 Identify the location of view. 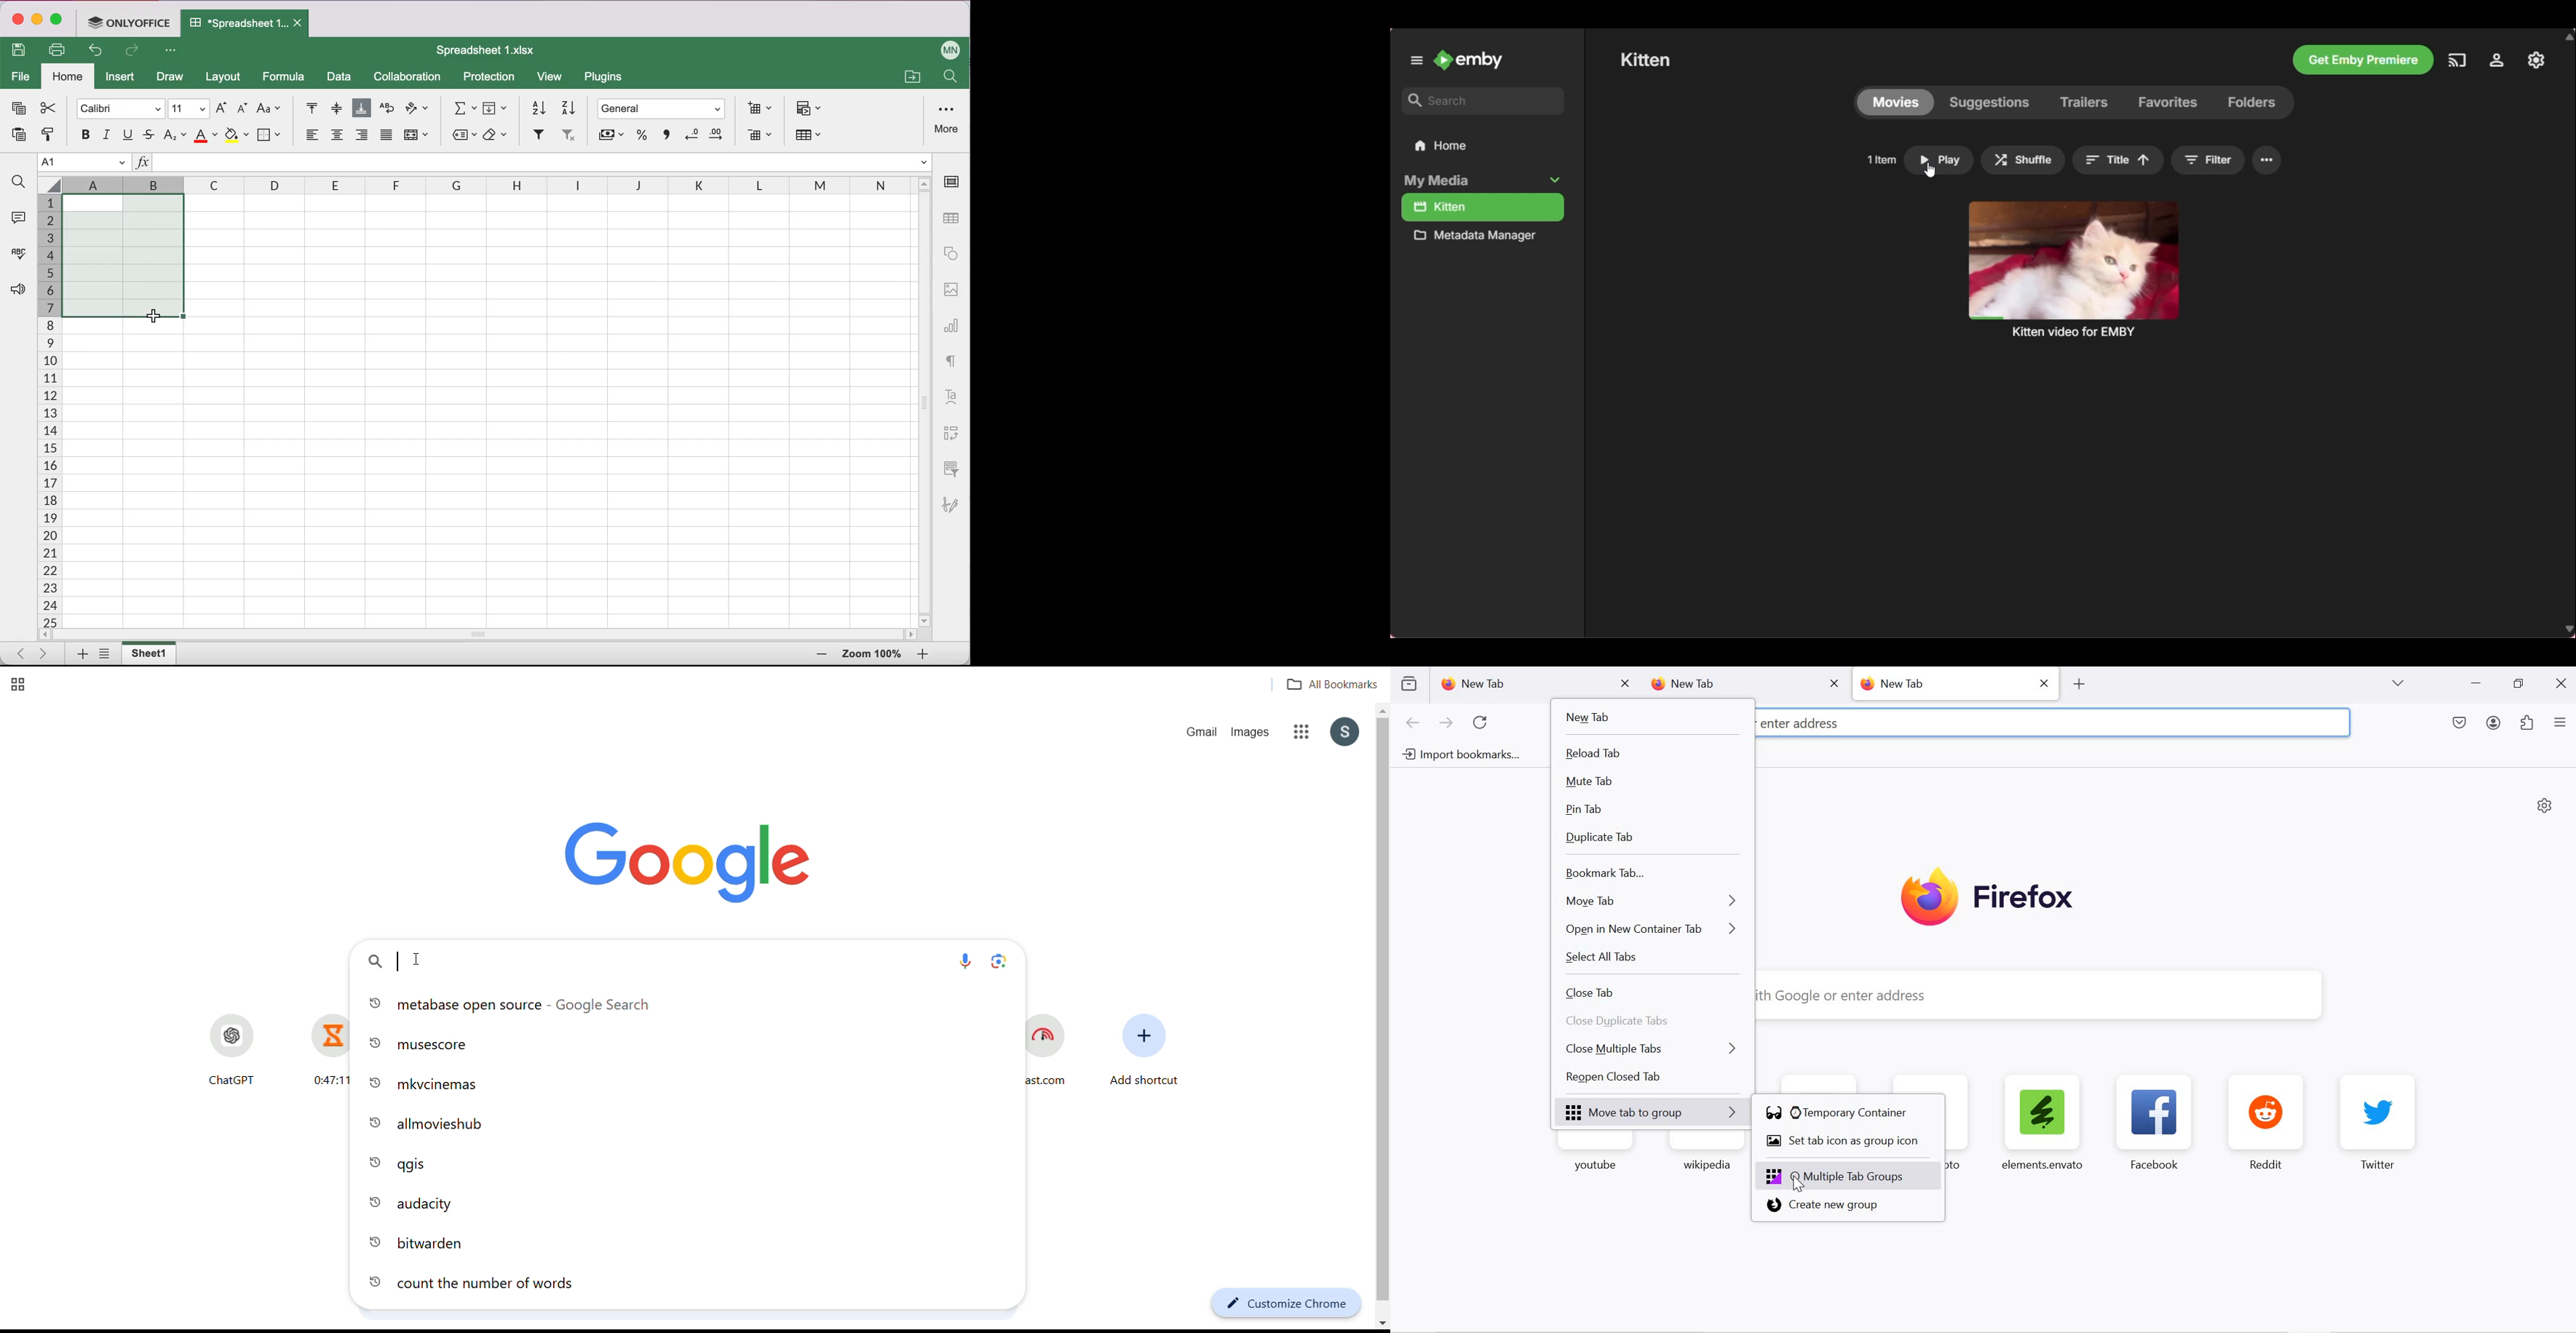
(554, 79).